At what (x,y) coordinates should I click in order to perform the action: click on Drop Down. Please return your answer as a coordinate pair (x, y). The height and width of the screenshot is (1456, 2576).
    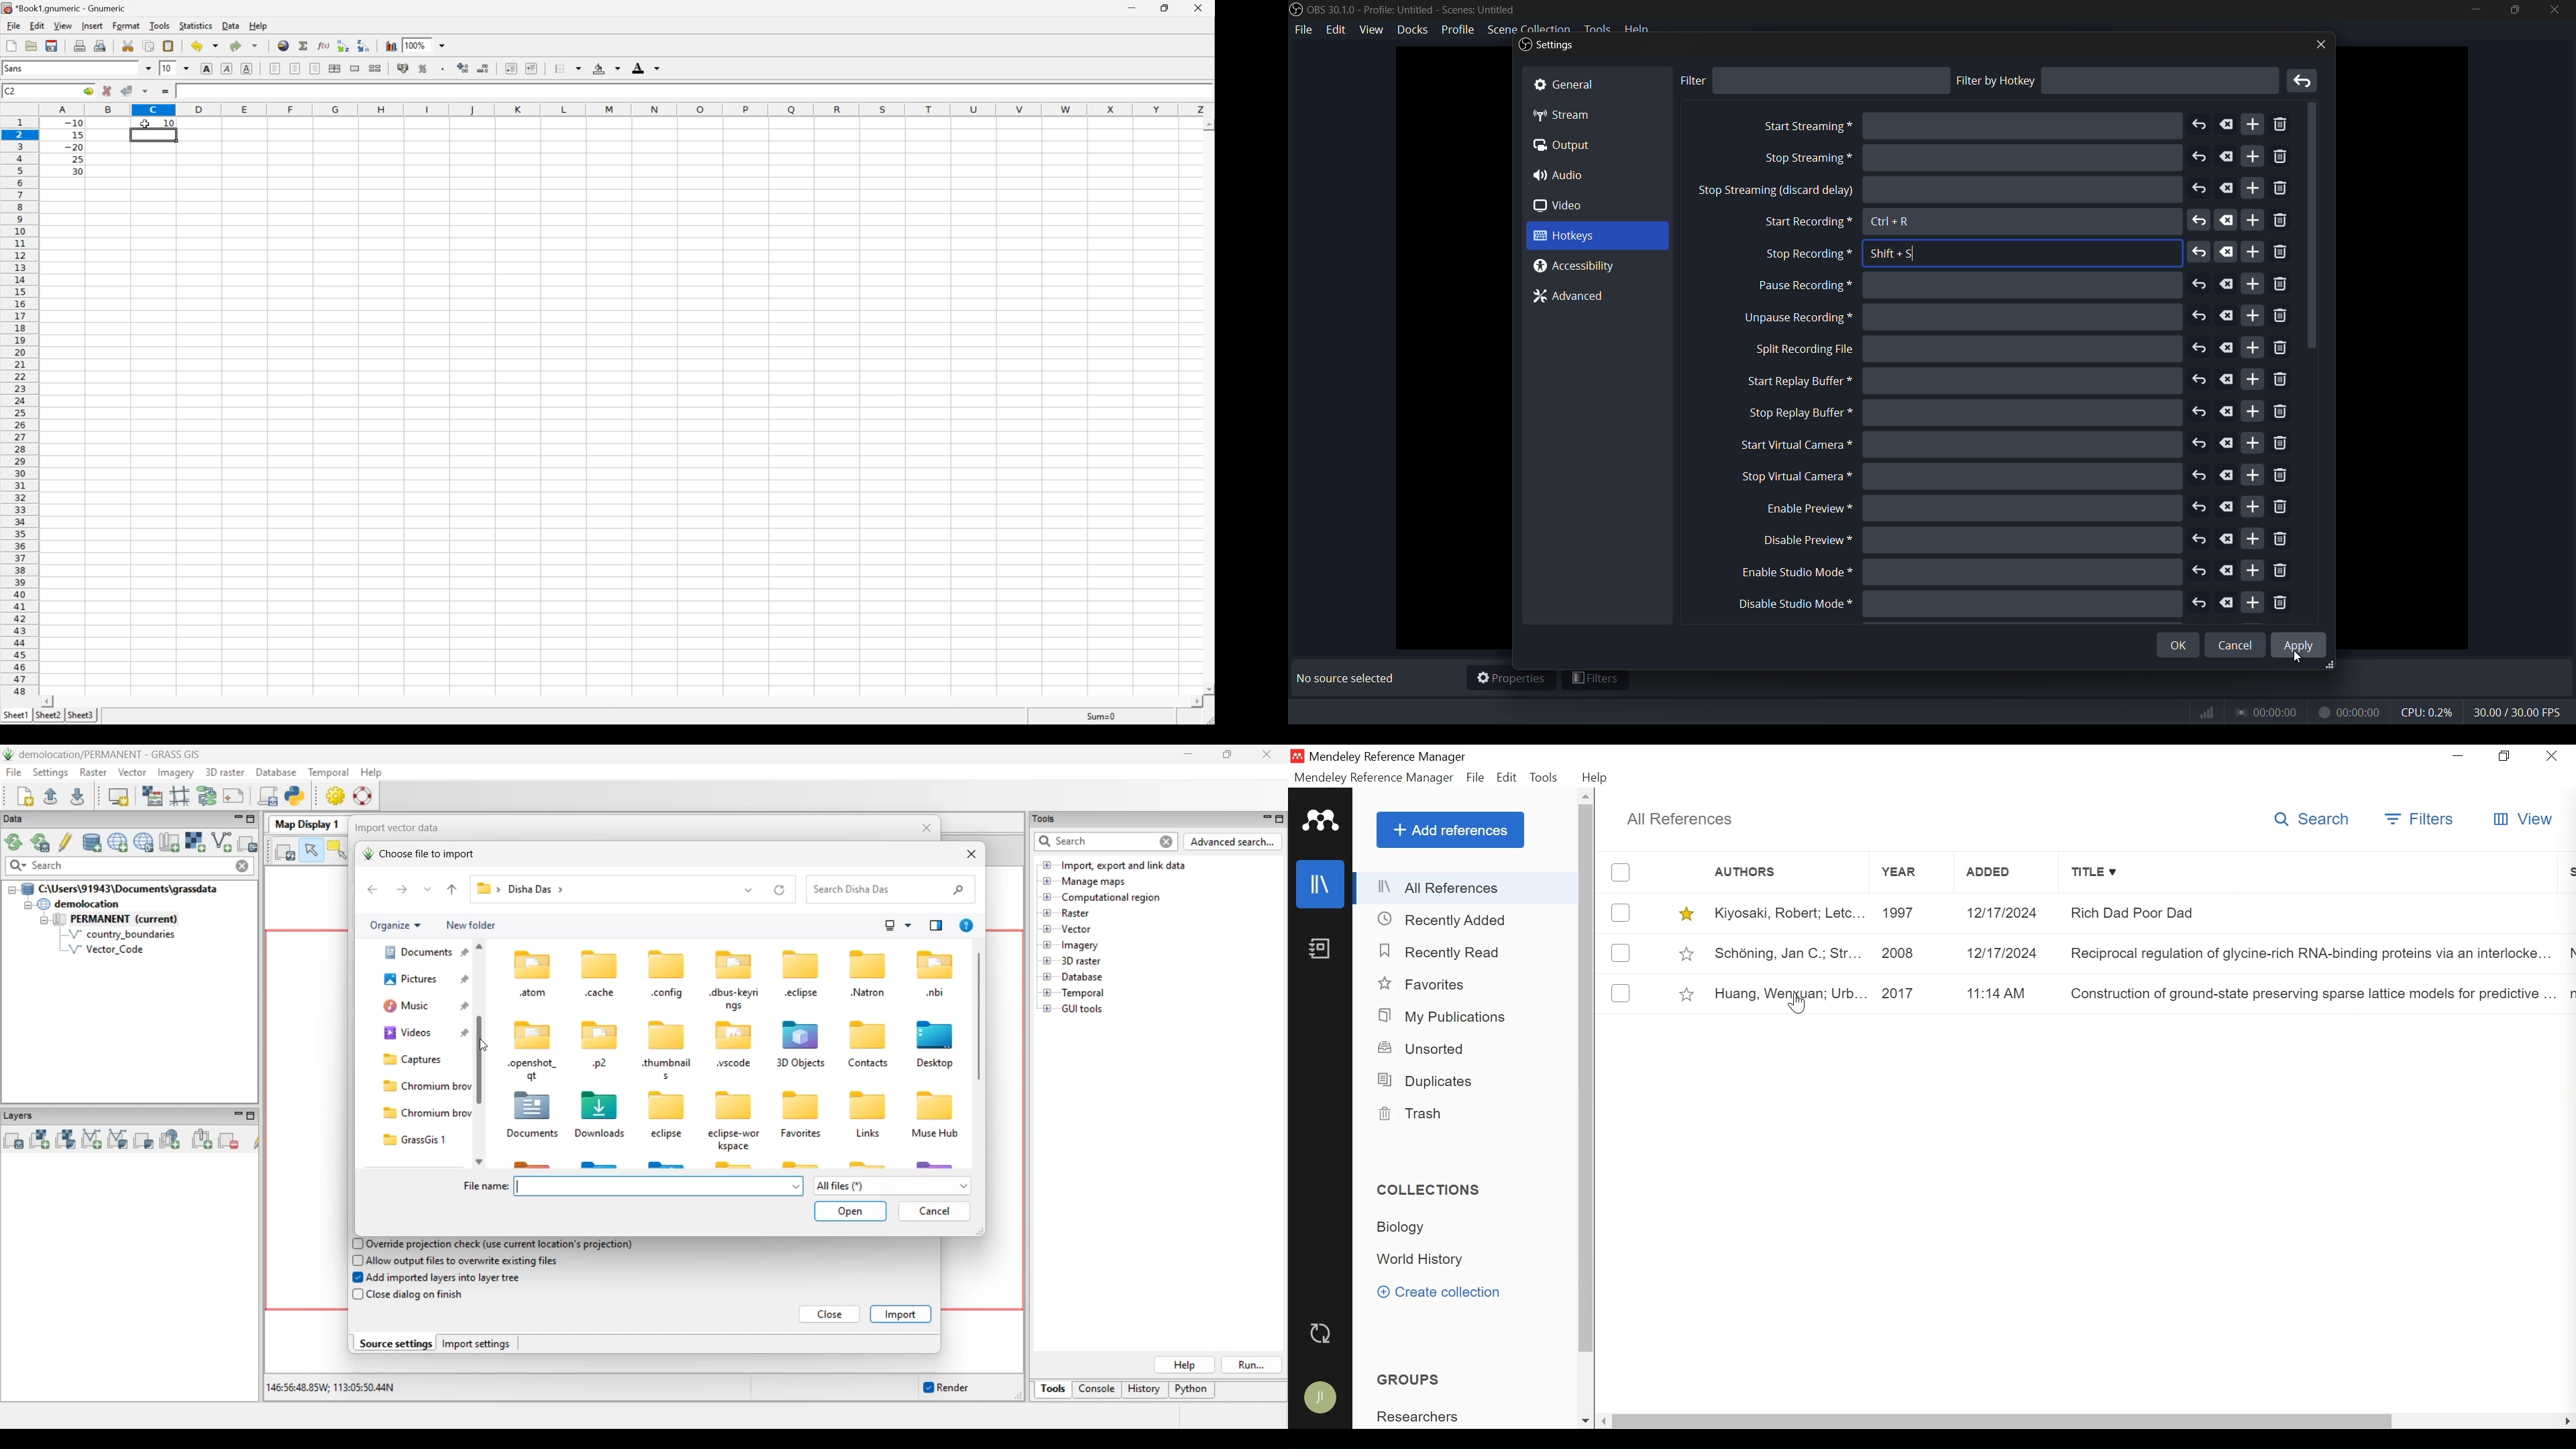
    Looking at the image, I should click on (148, 68).